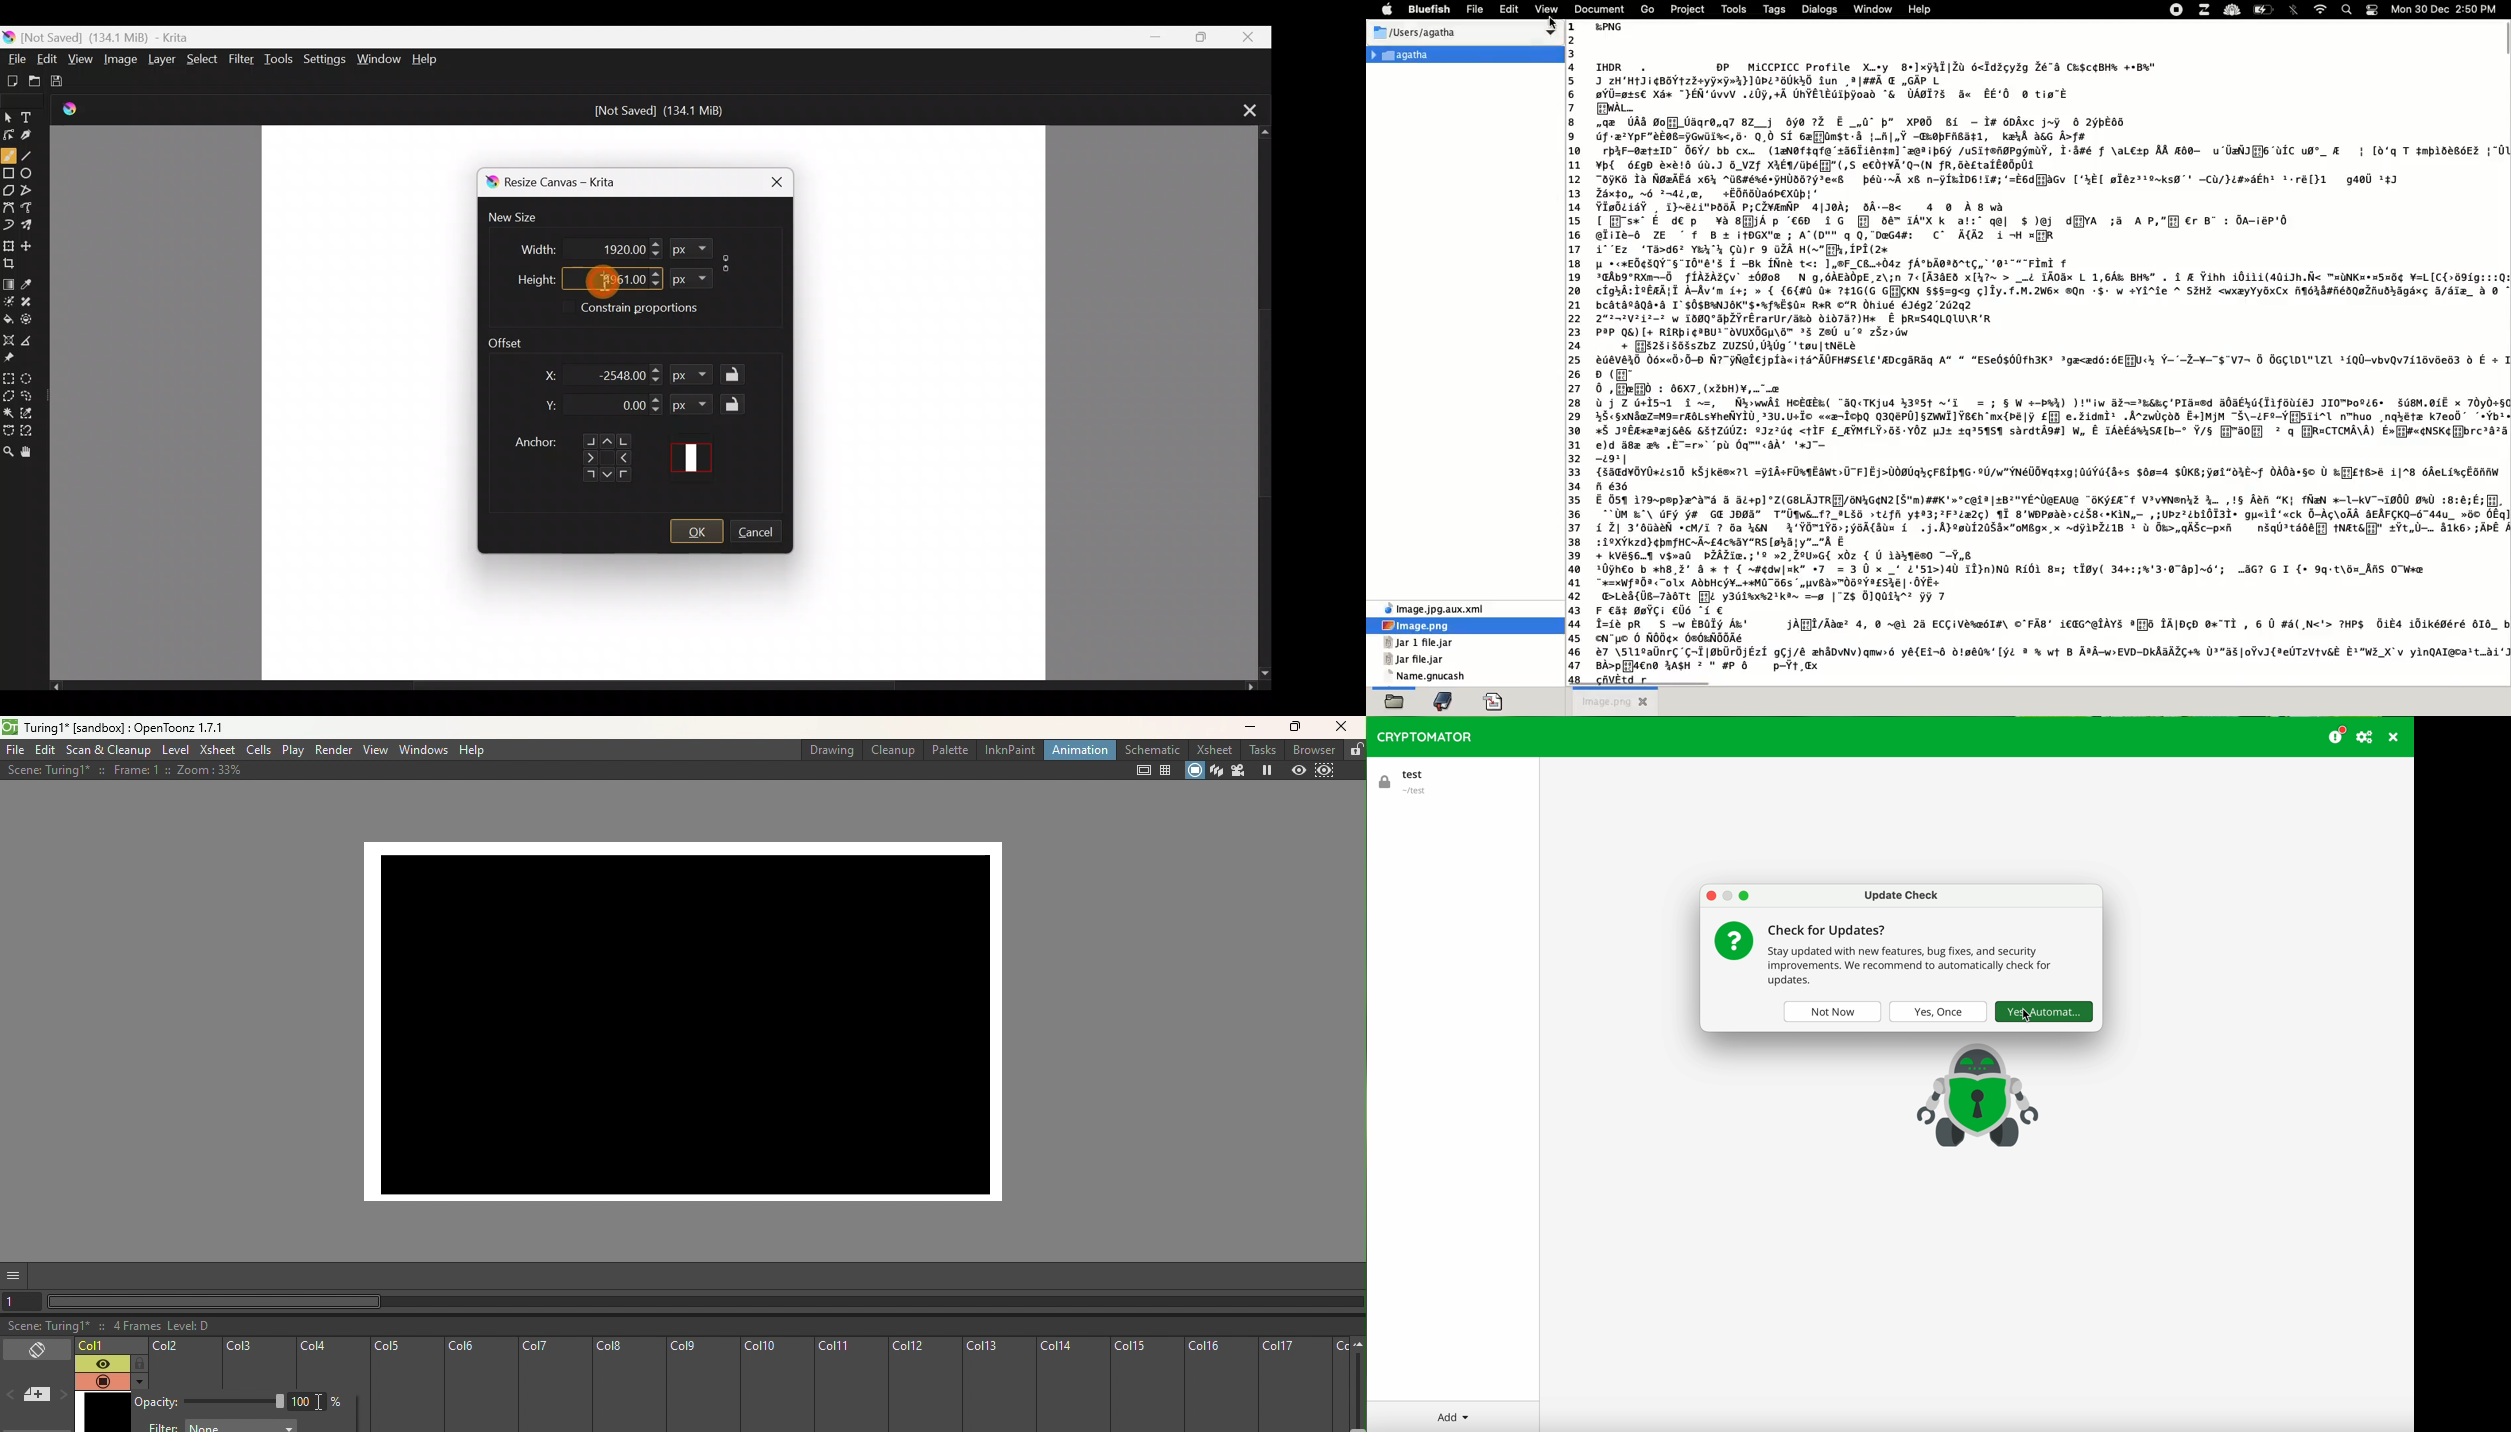 The width and height of the screenshot is (2520, 1456). Describe the element at coordinates (1248, 36) in the screenshot. I see `Close` at that location.